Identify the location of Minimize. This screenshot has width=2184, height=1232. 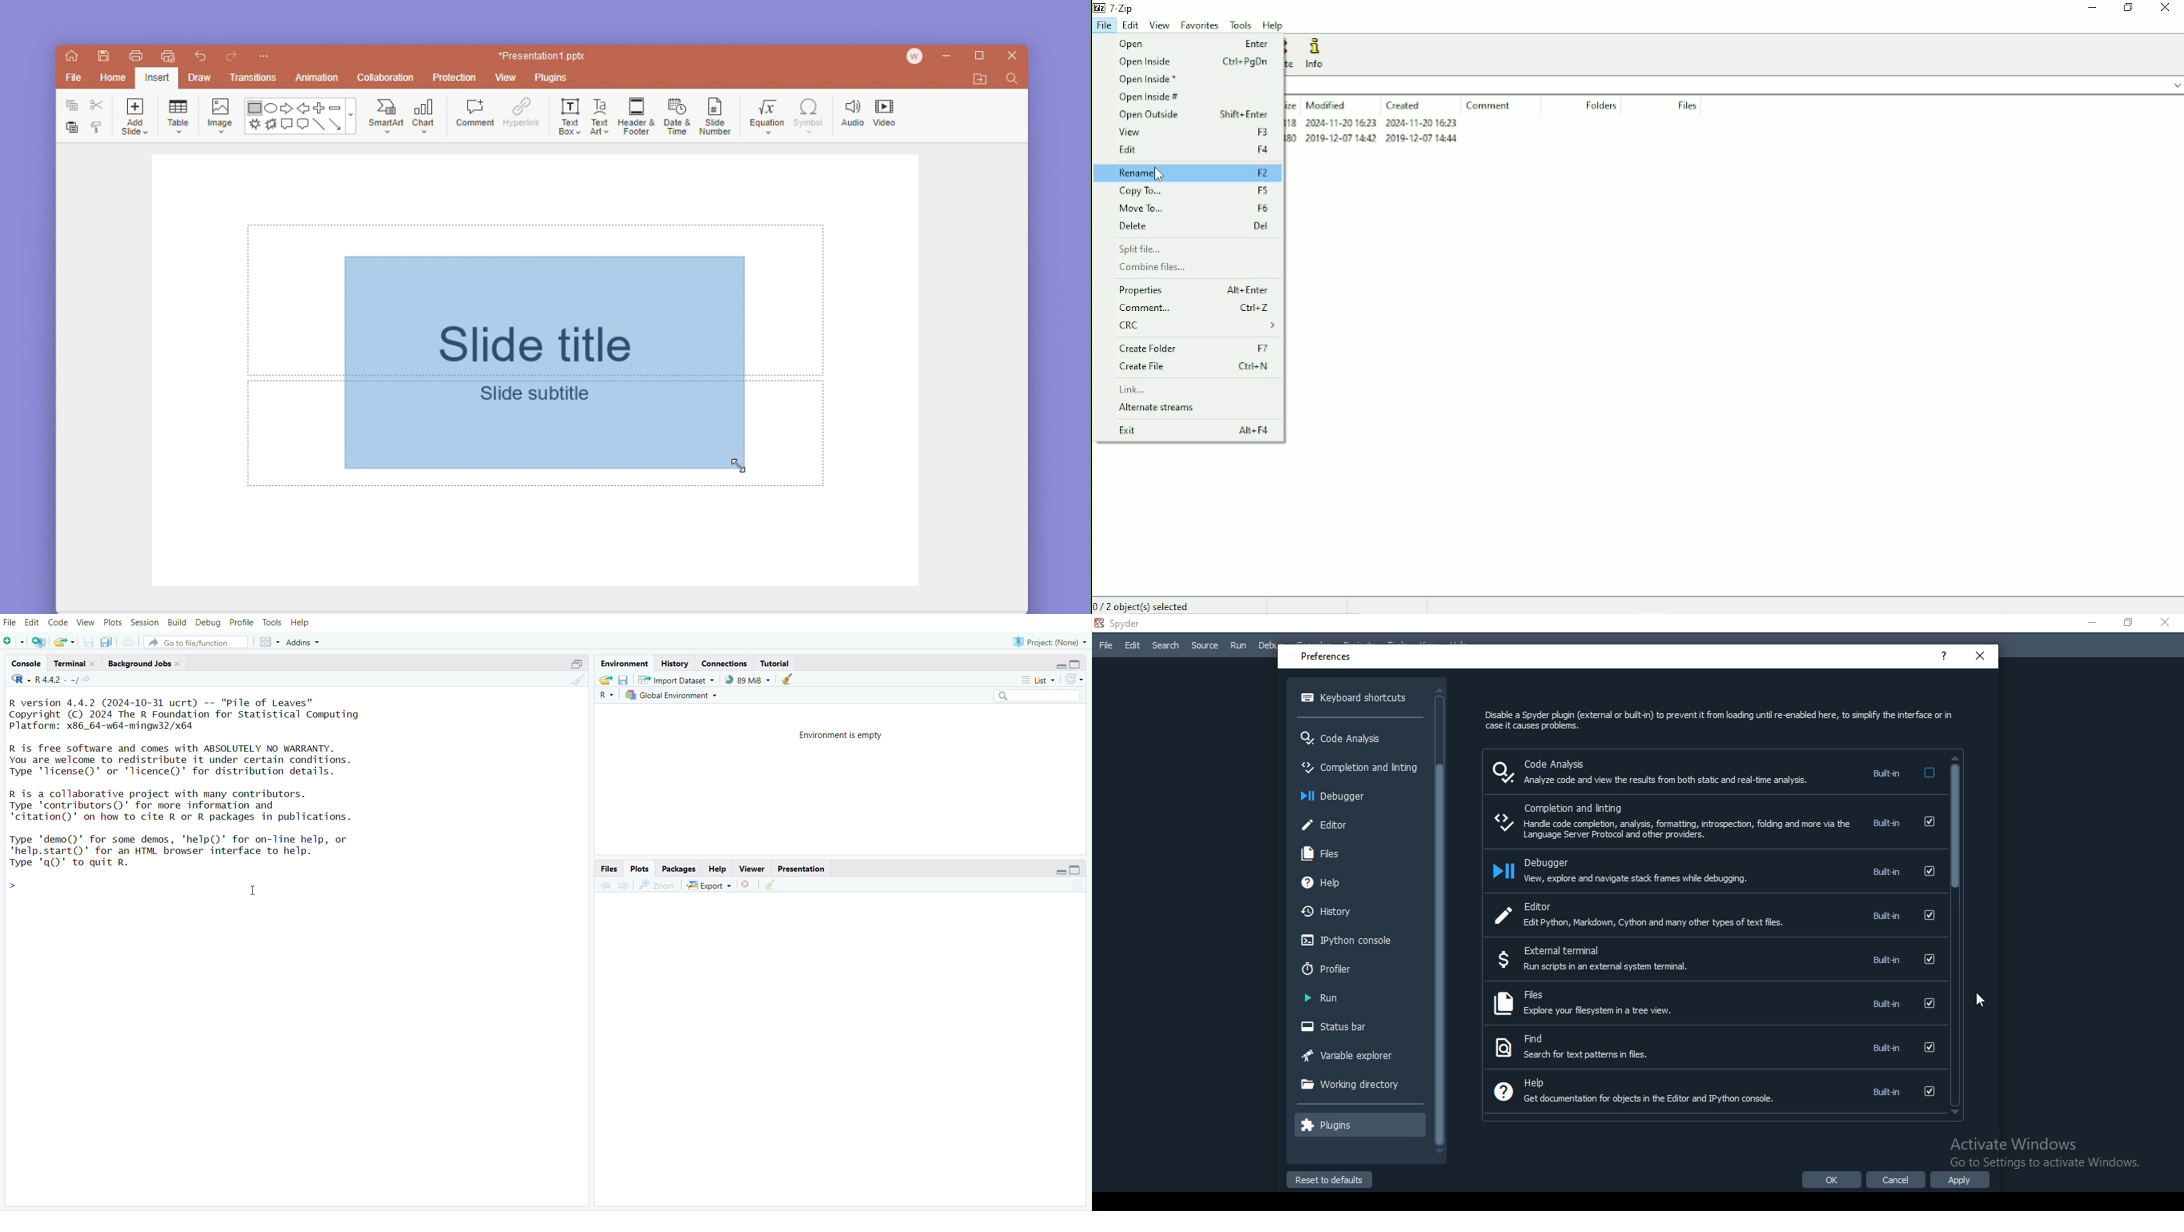
(1062, 871).